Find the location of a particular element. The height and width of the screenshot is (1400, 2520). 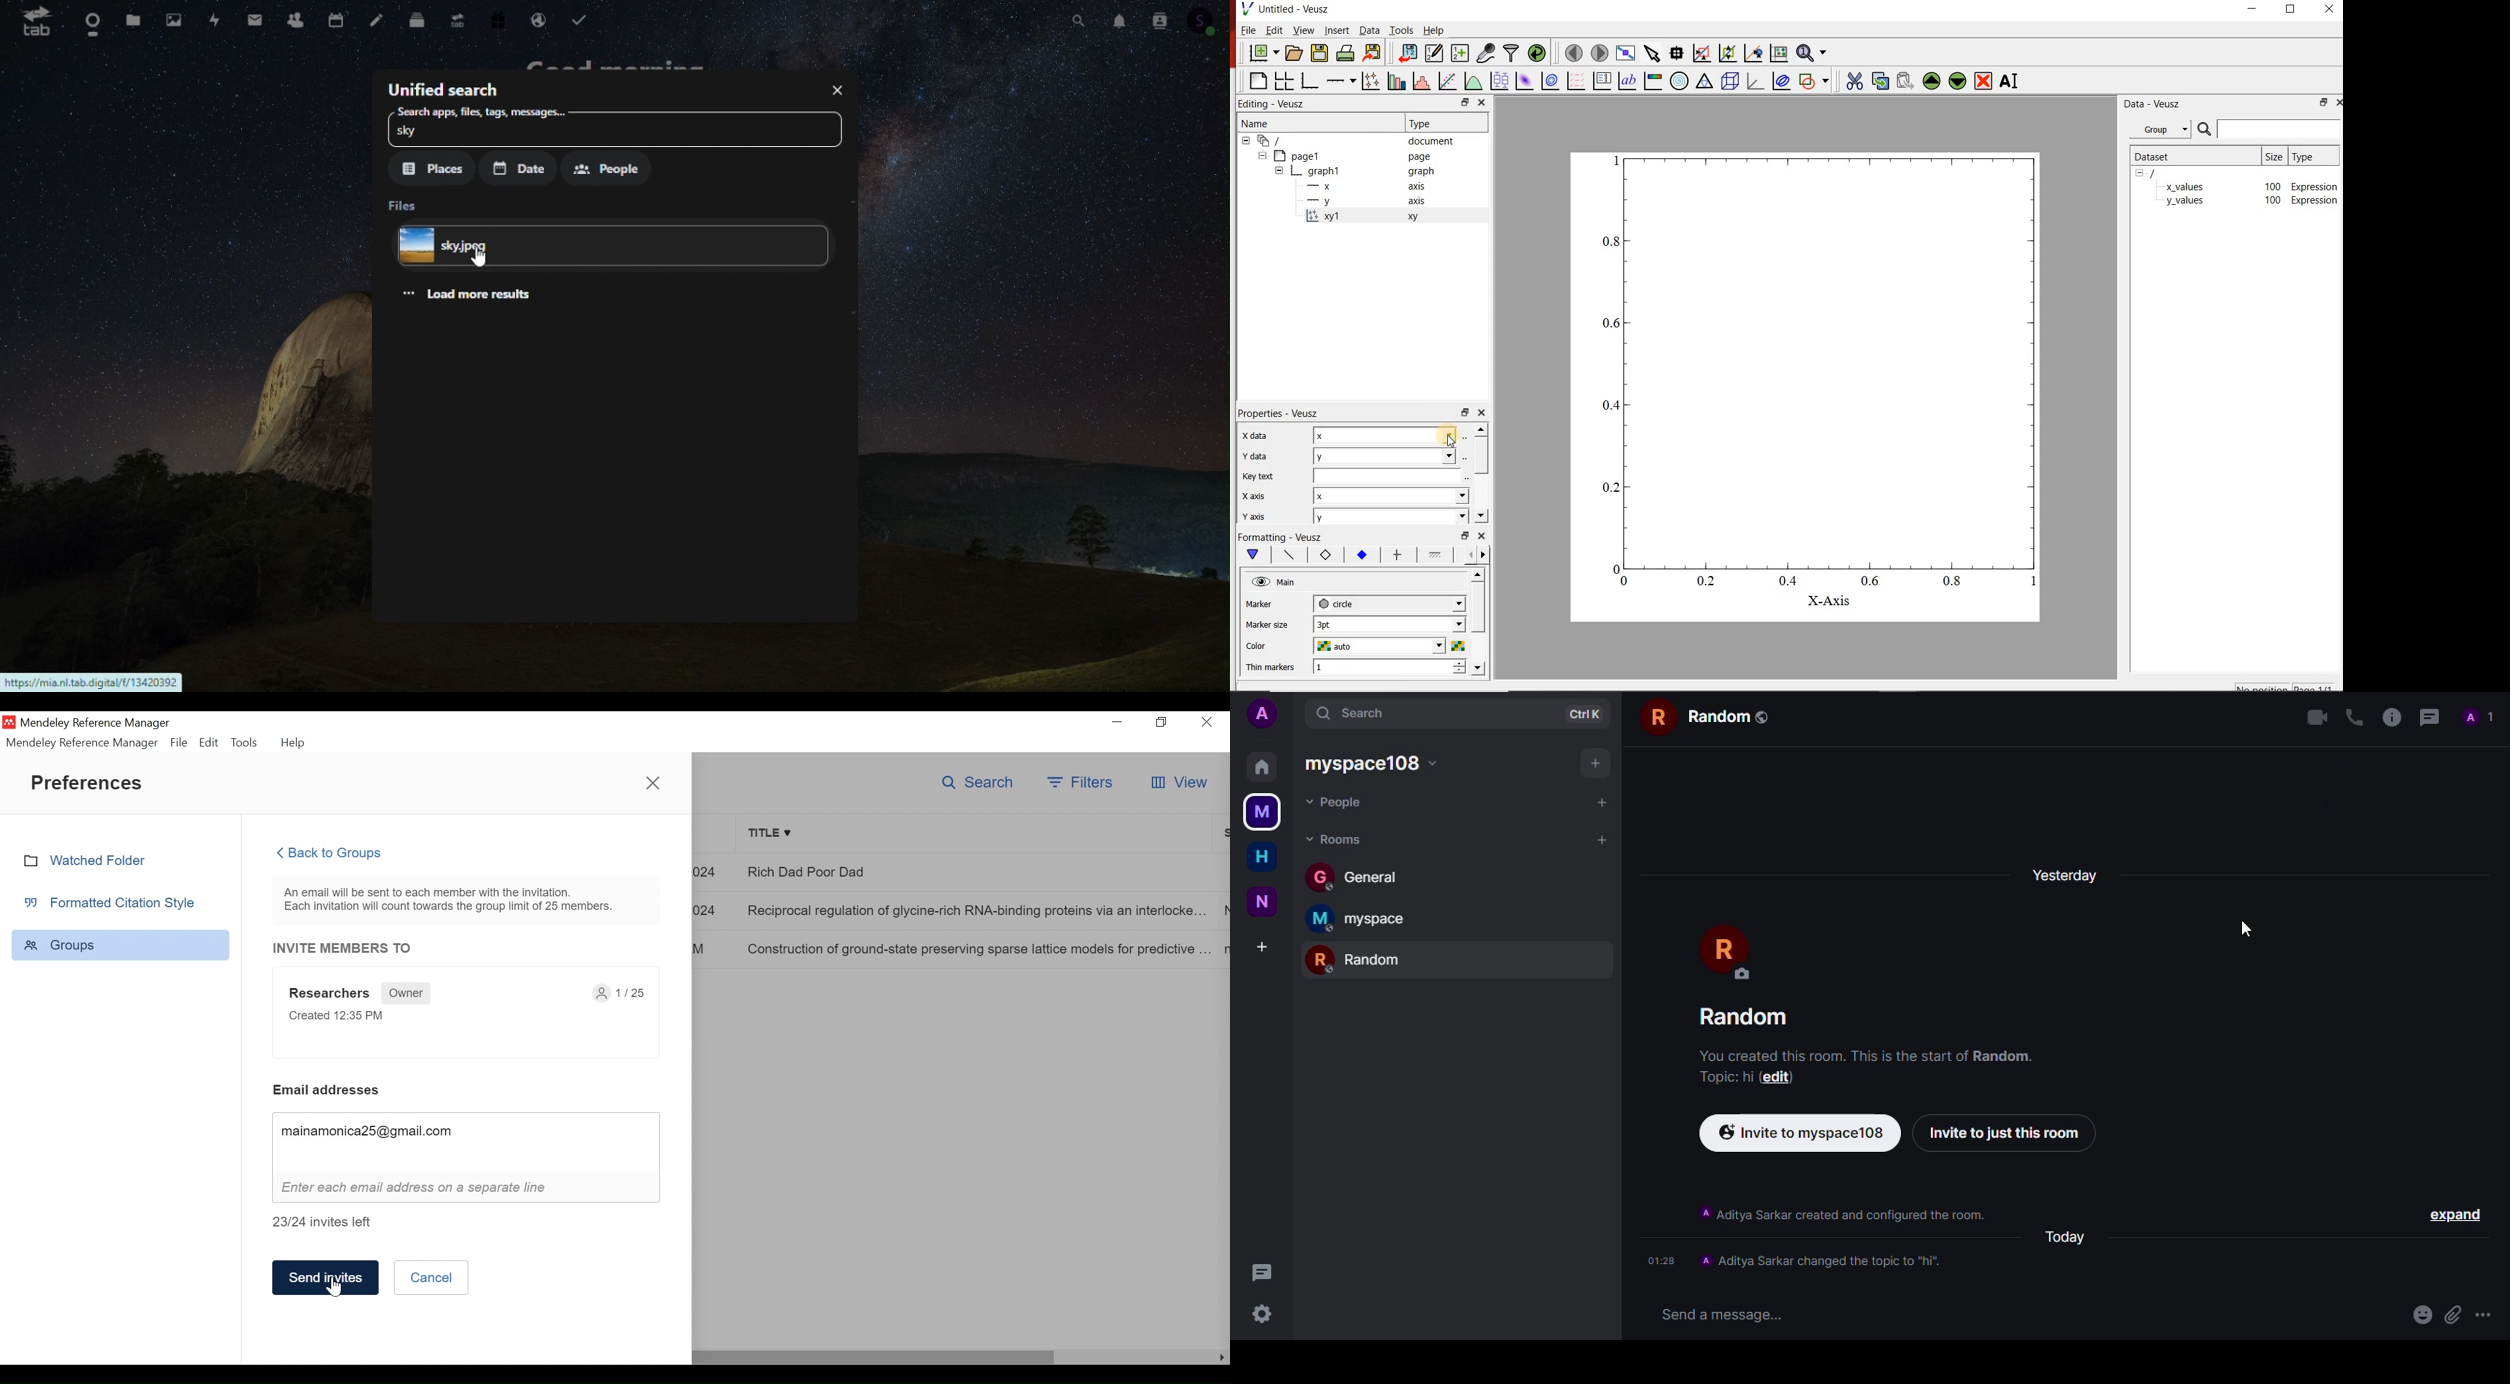

random is located at coordinates (1756, 1018).